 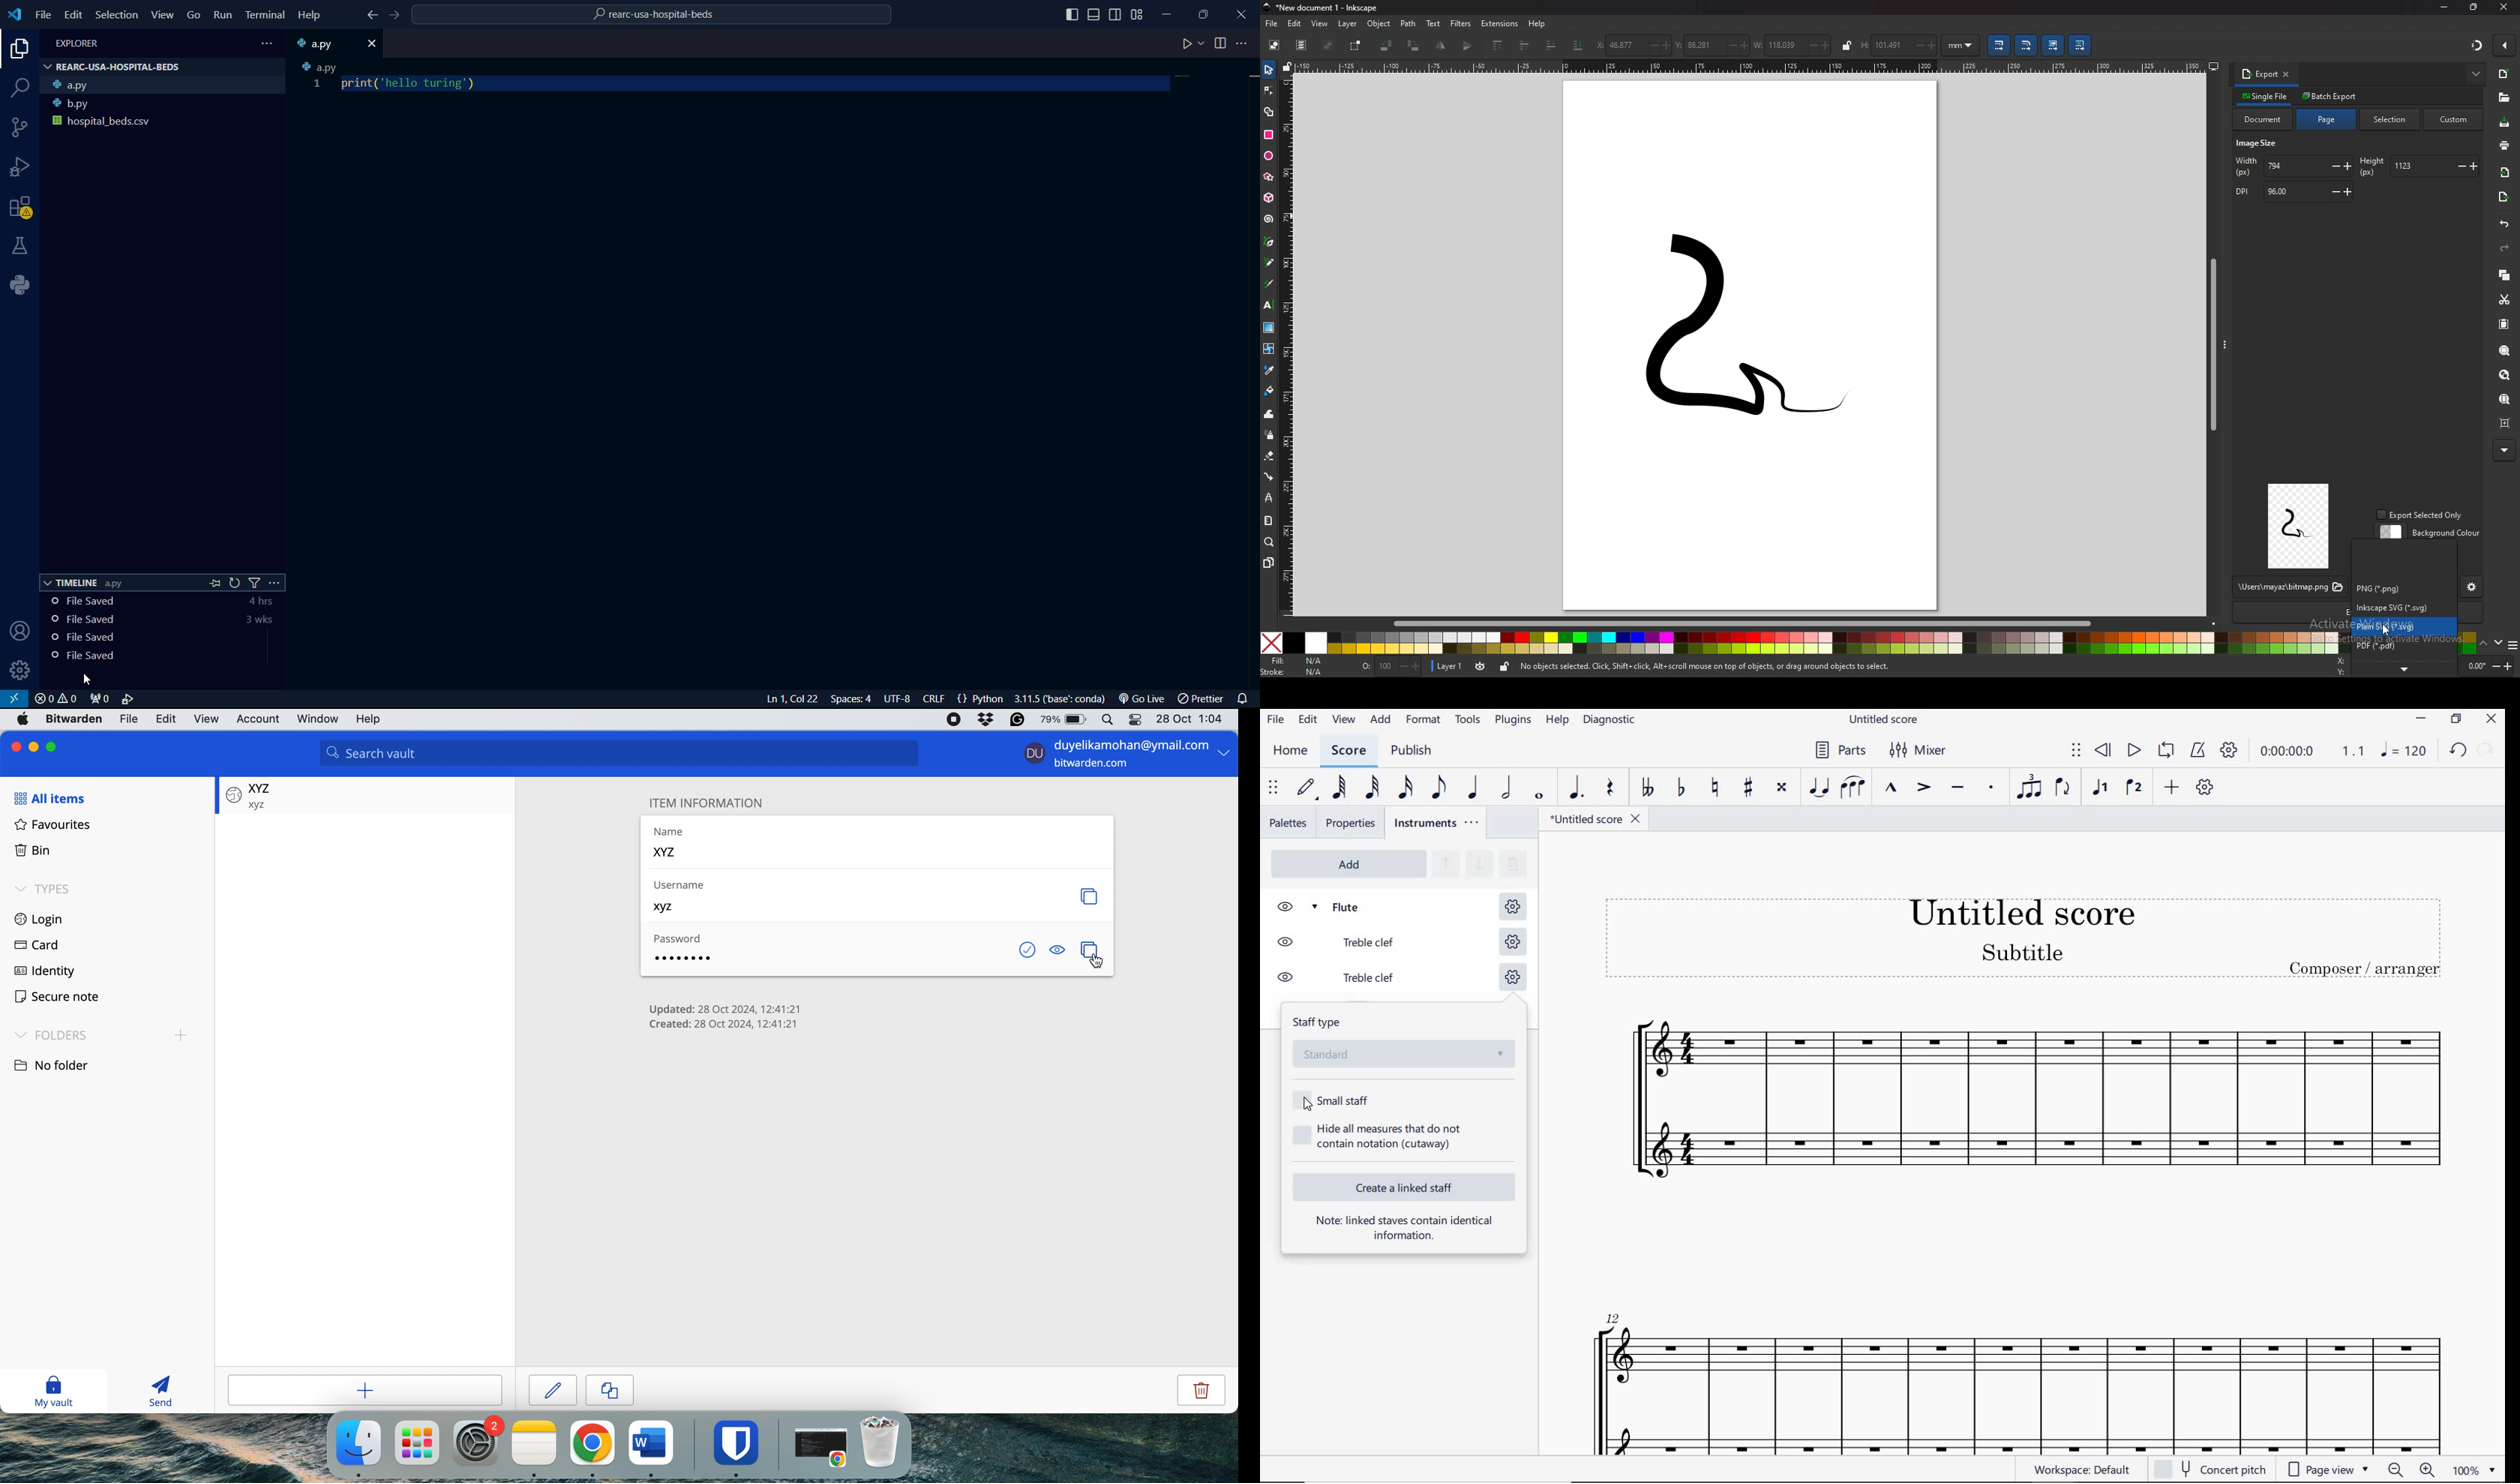 I want to click on PLAY, so click(x=2133, y=751).